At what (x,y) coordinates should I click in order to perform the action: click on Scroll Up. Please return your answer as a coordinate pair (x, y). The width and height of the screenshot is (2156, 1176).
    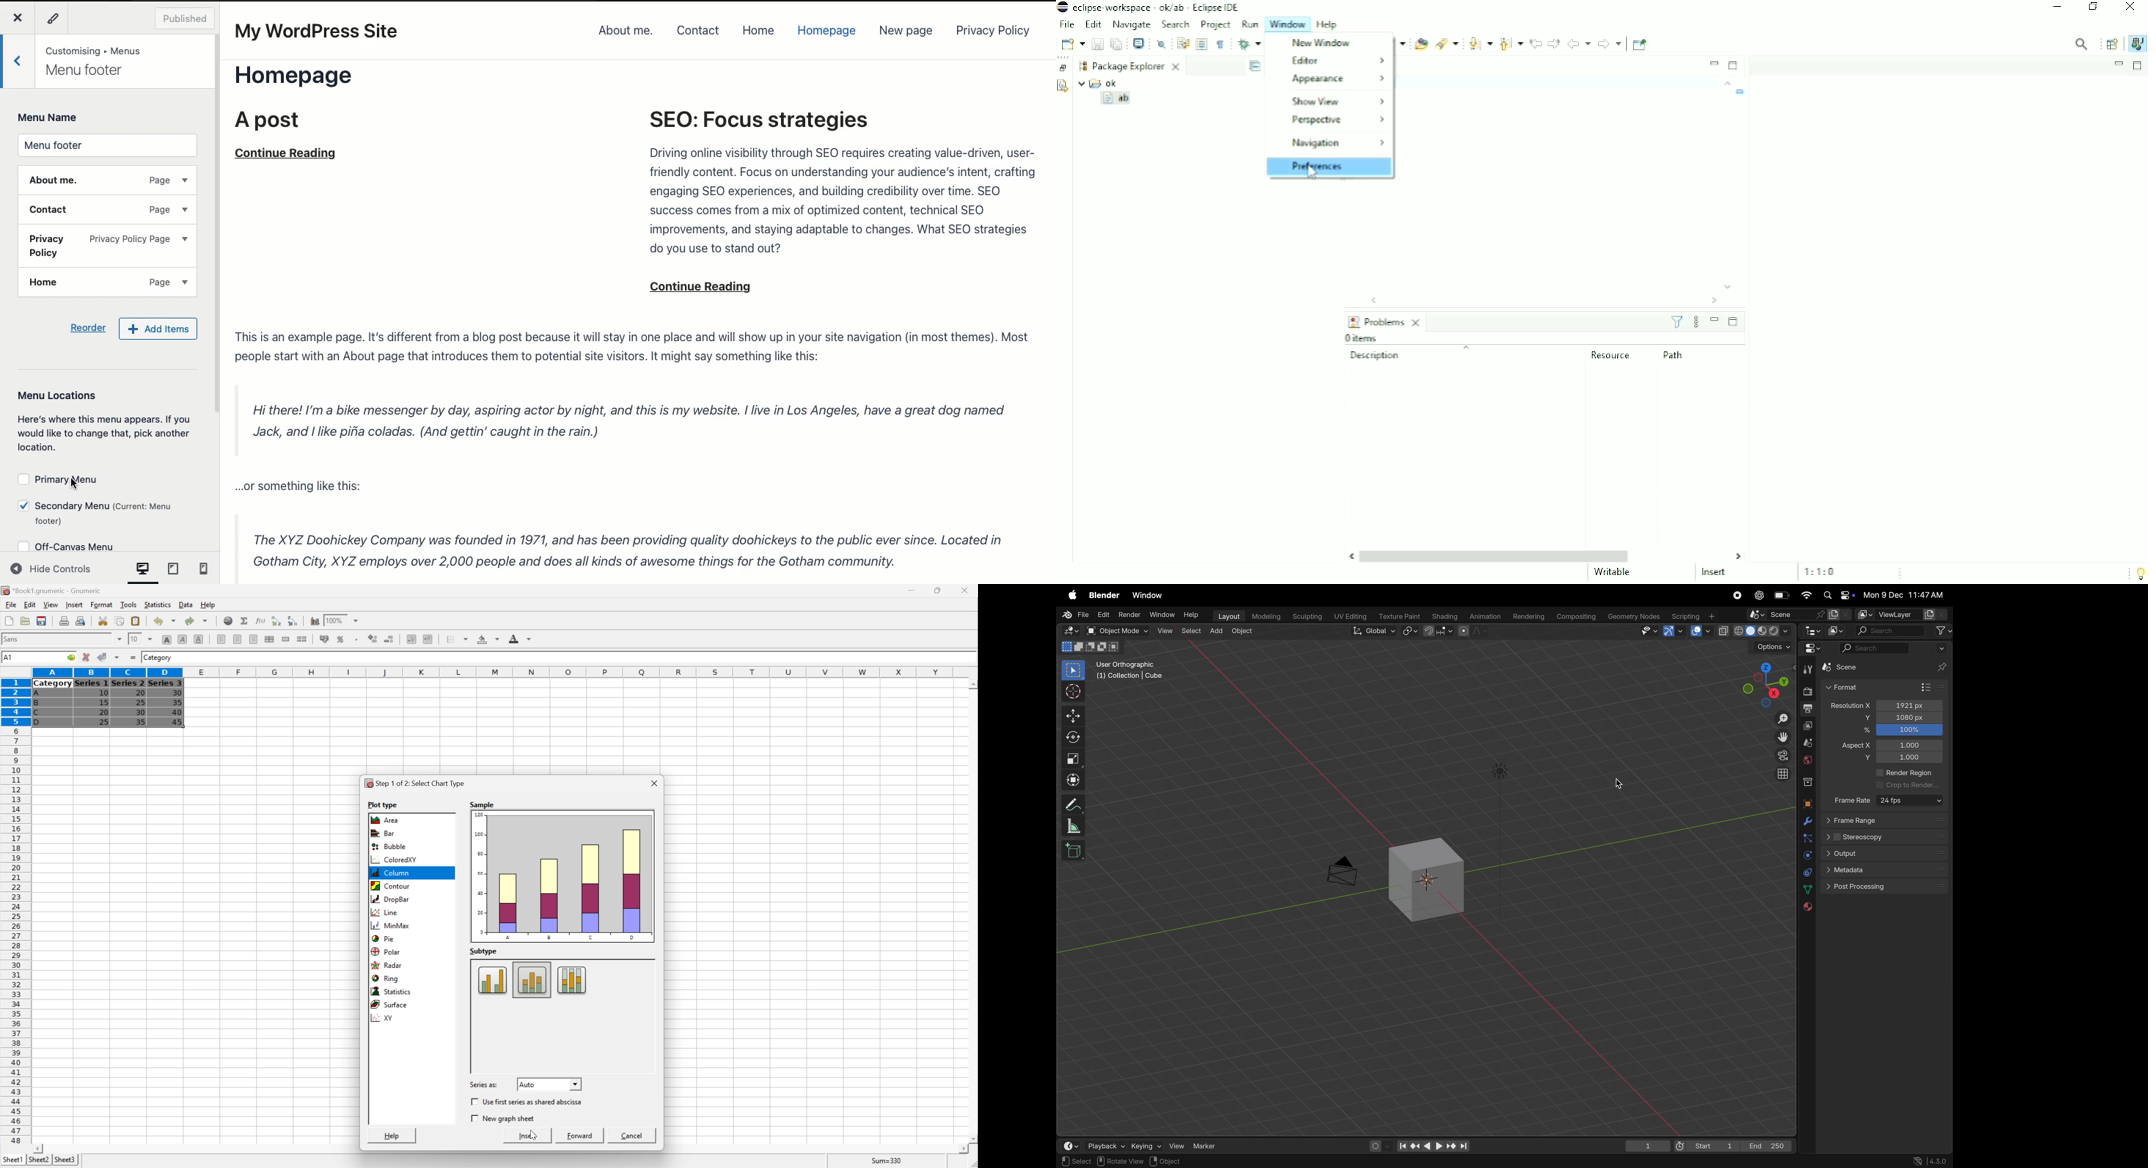
    Looking at the image, I should click on (651, 963).